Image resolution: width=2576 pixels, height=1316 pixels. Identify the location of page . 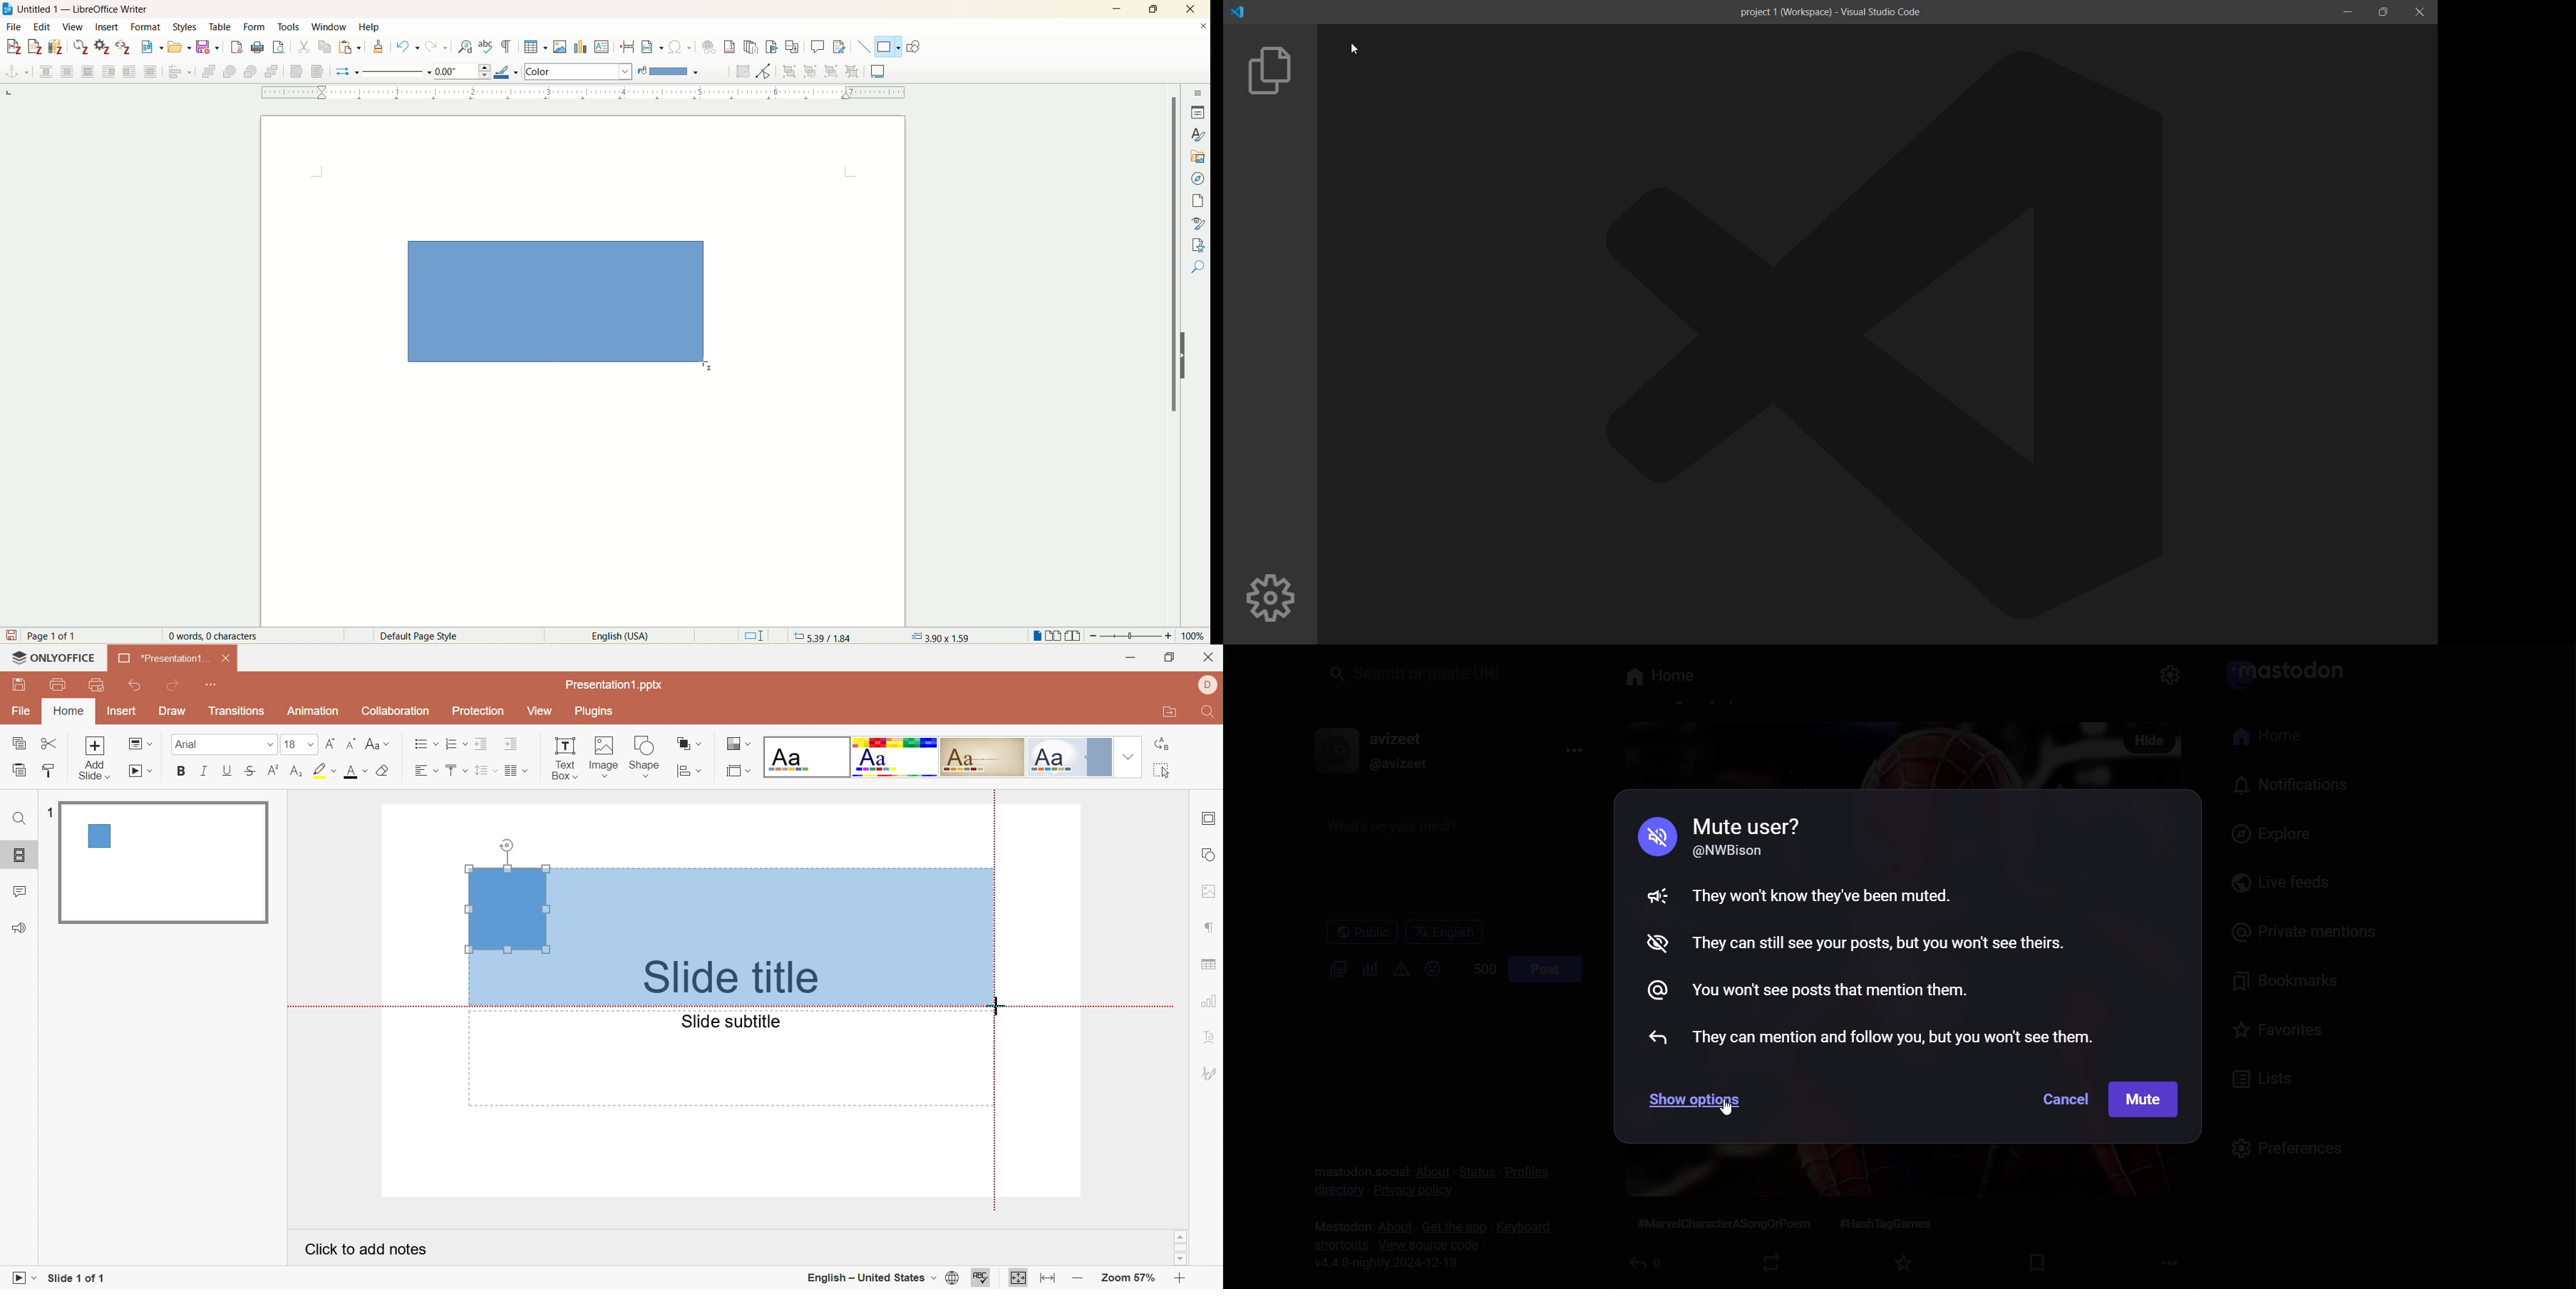
(1200, 201).